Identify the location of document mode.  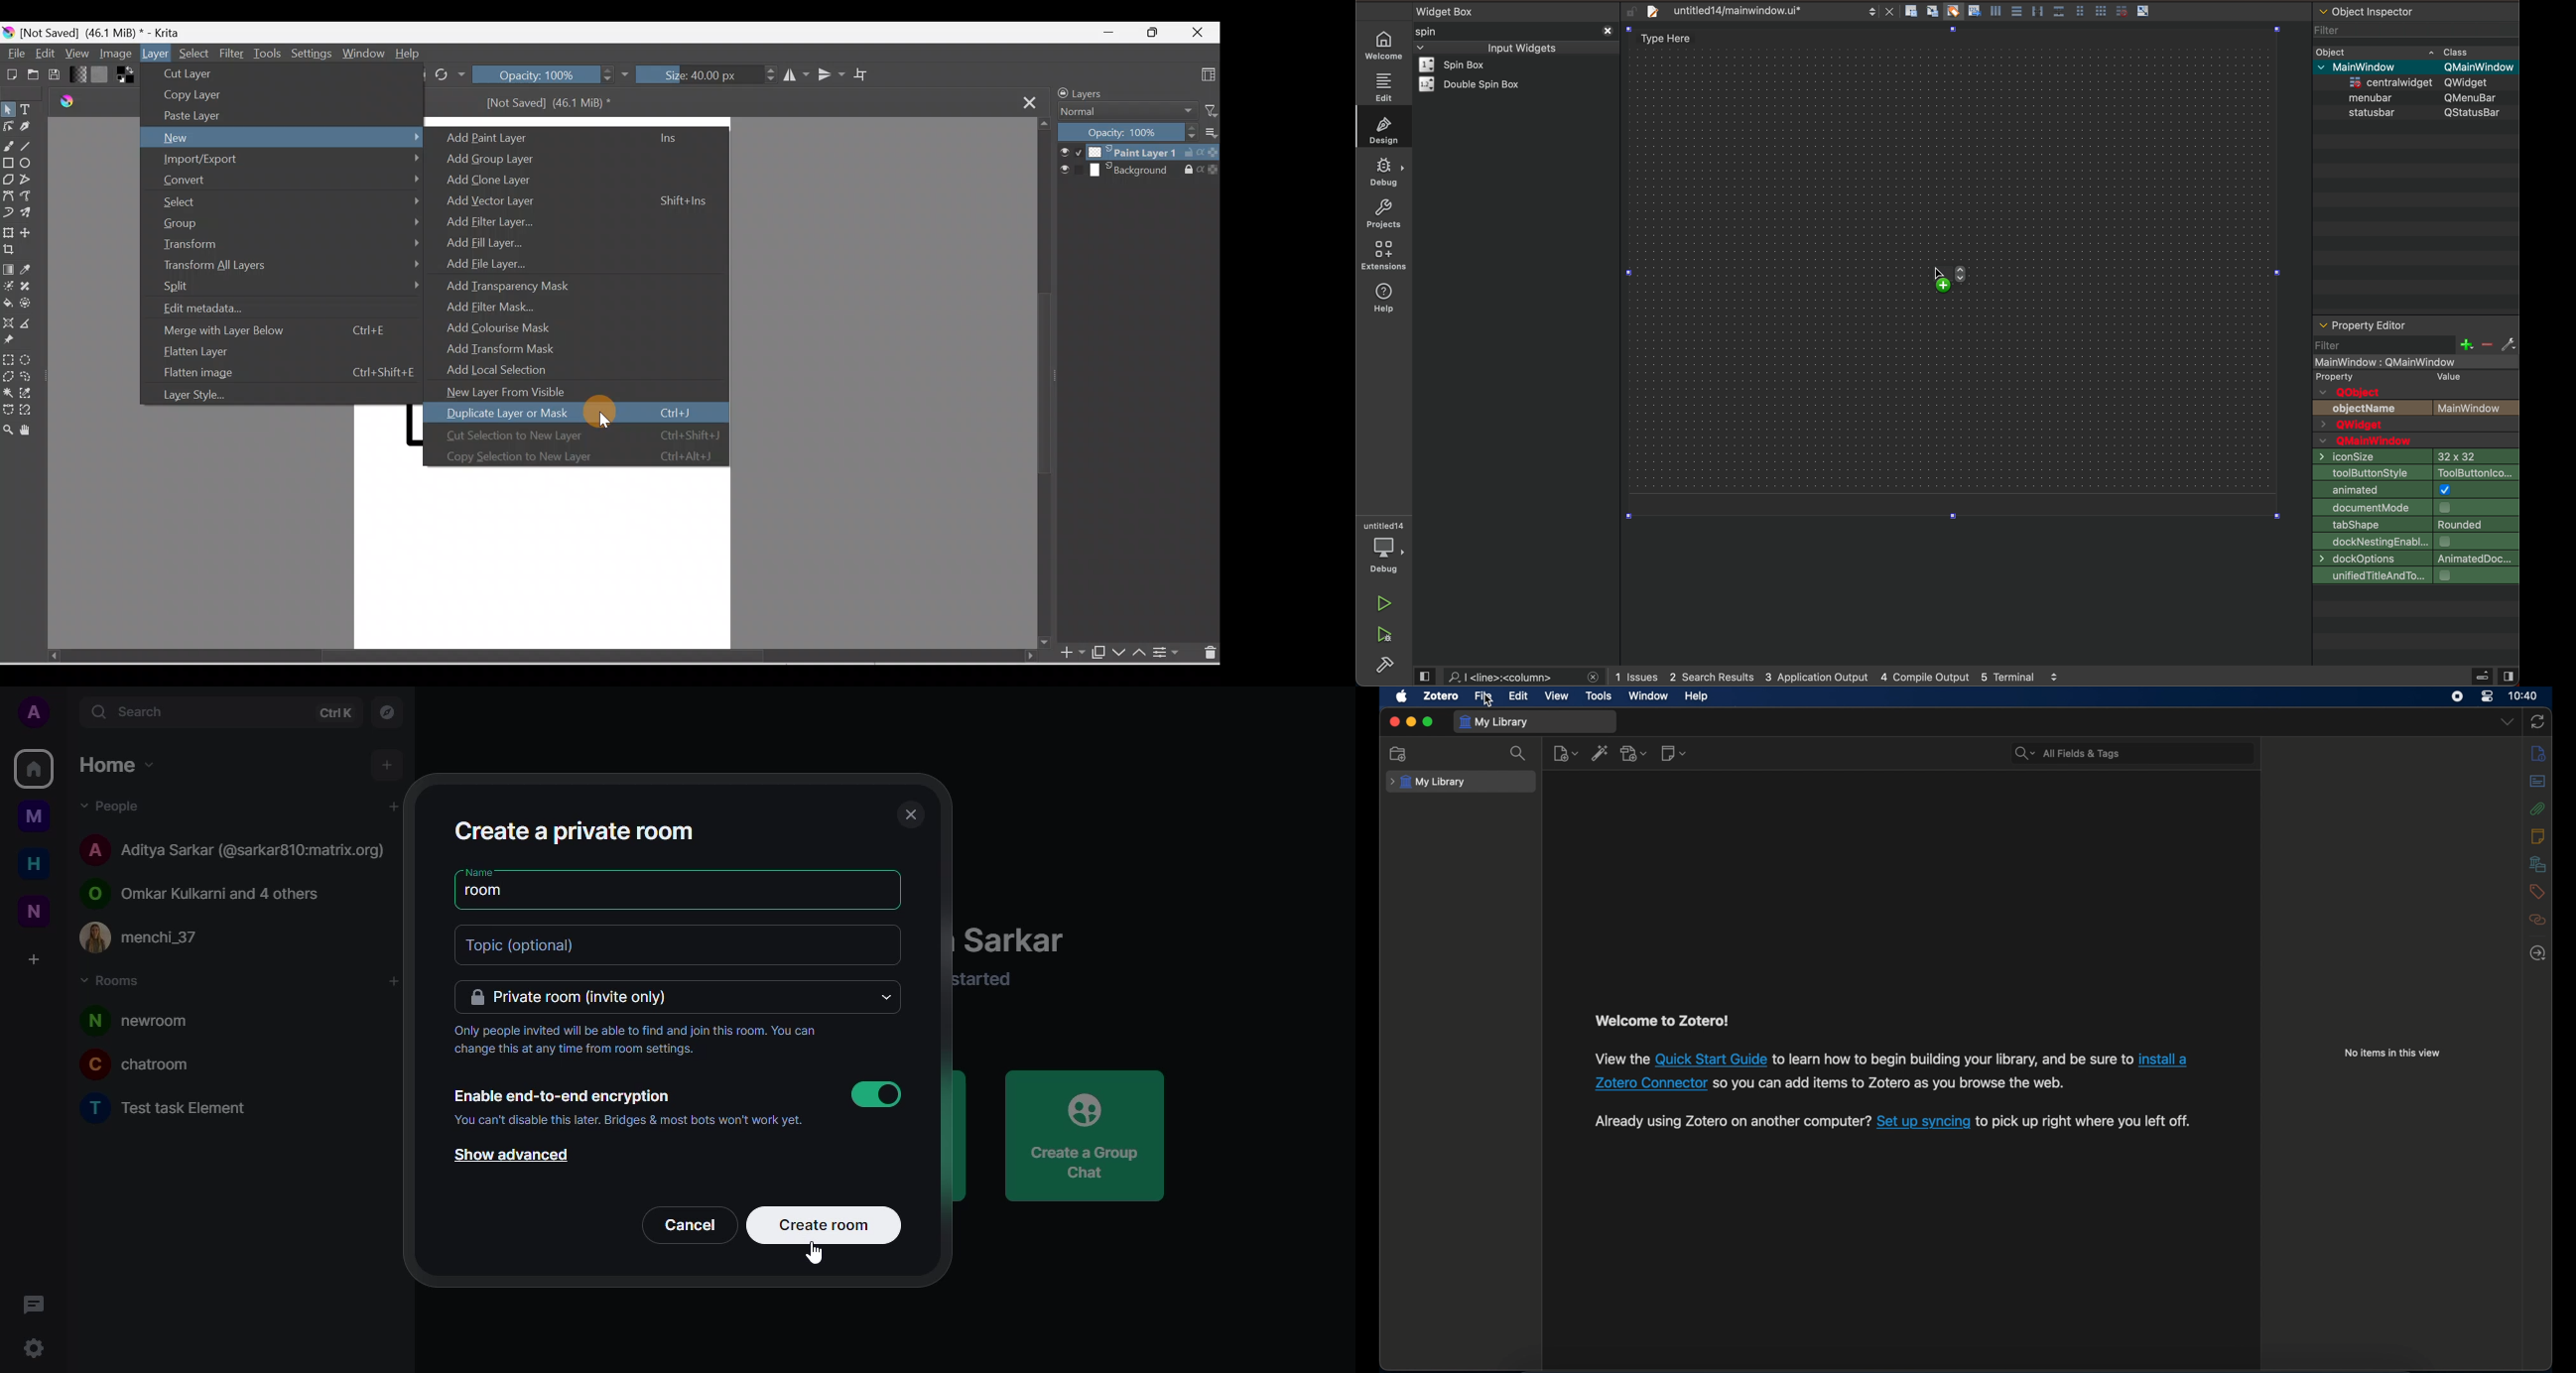
(2417, 506).